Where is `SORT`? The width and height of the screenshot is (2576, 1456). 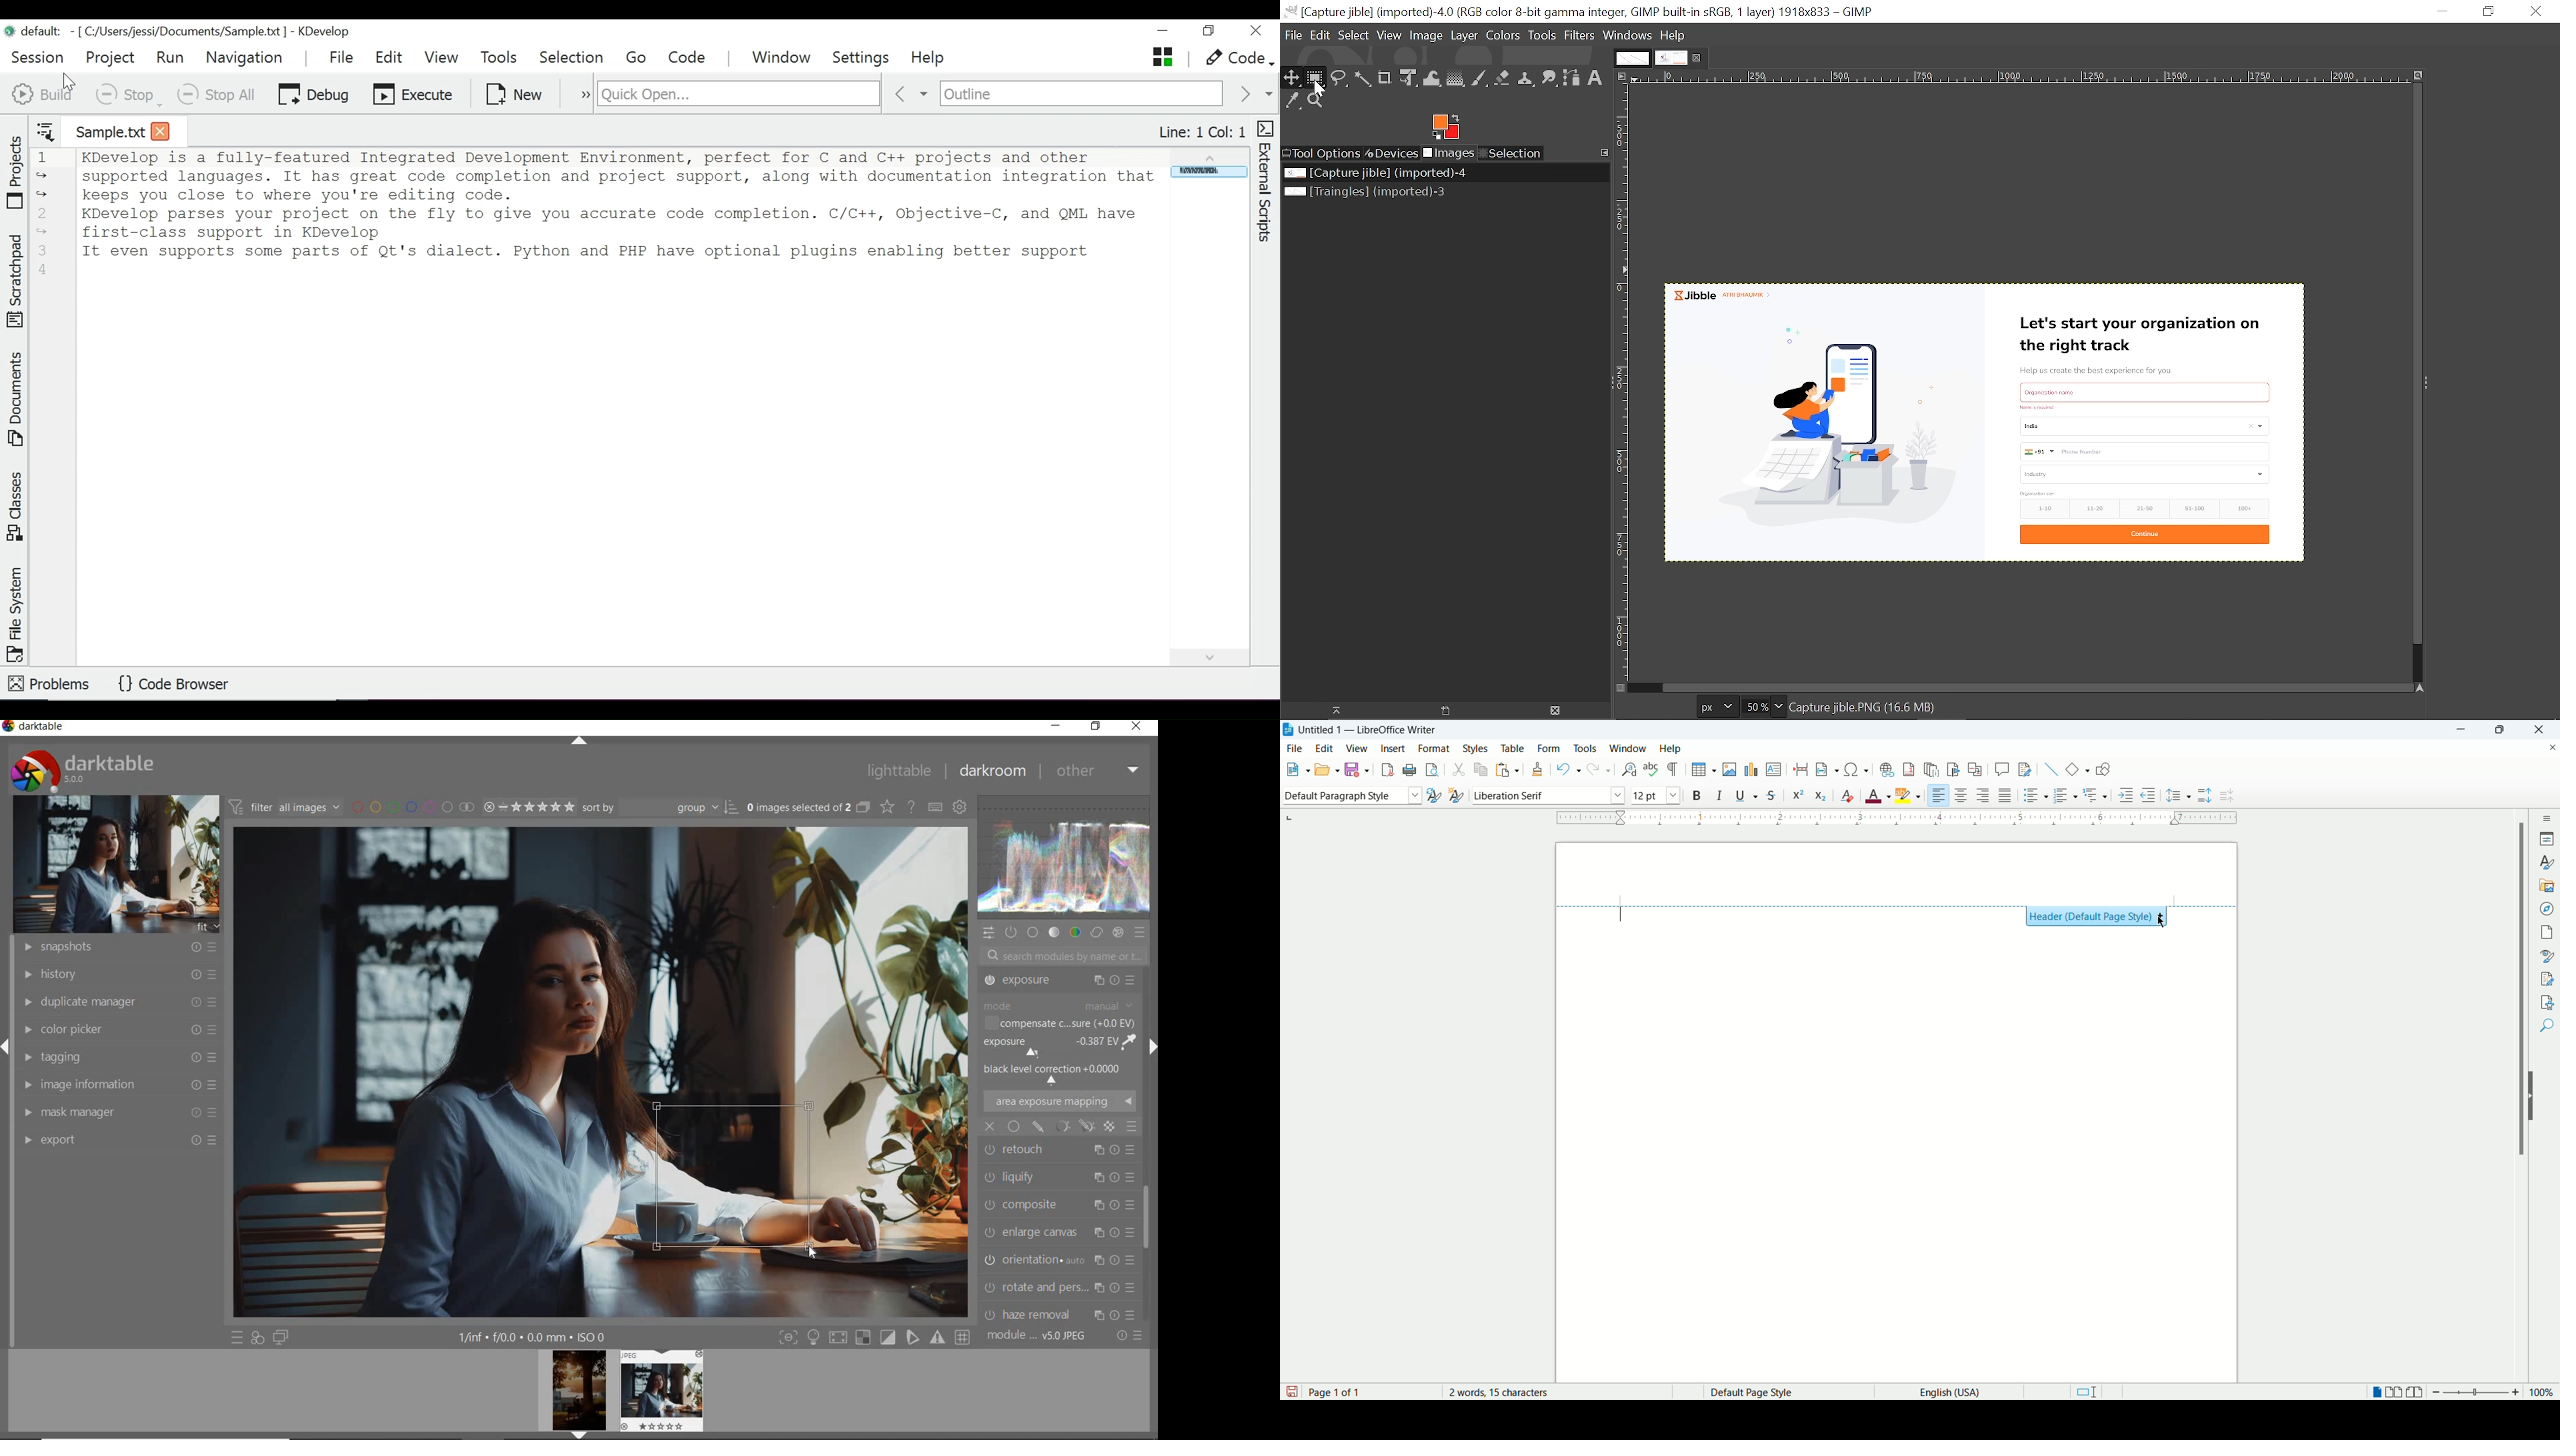
SORT is located at coordinates (658, 808).